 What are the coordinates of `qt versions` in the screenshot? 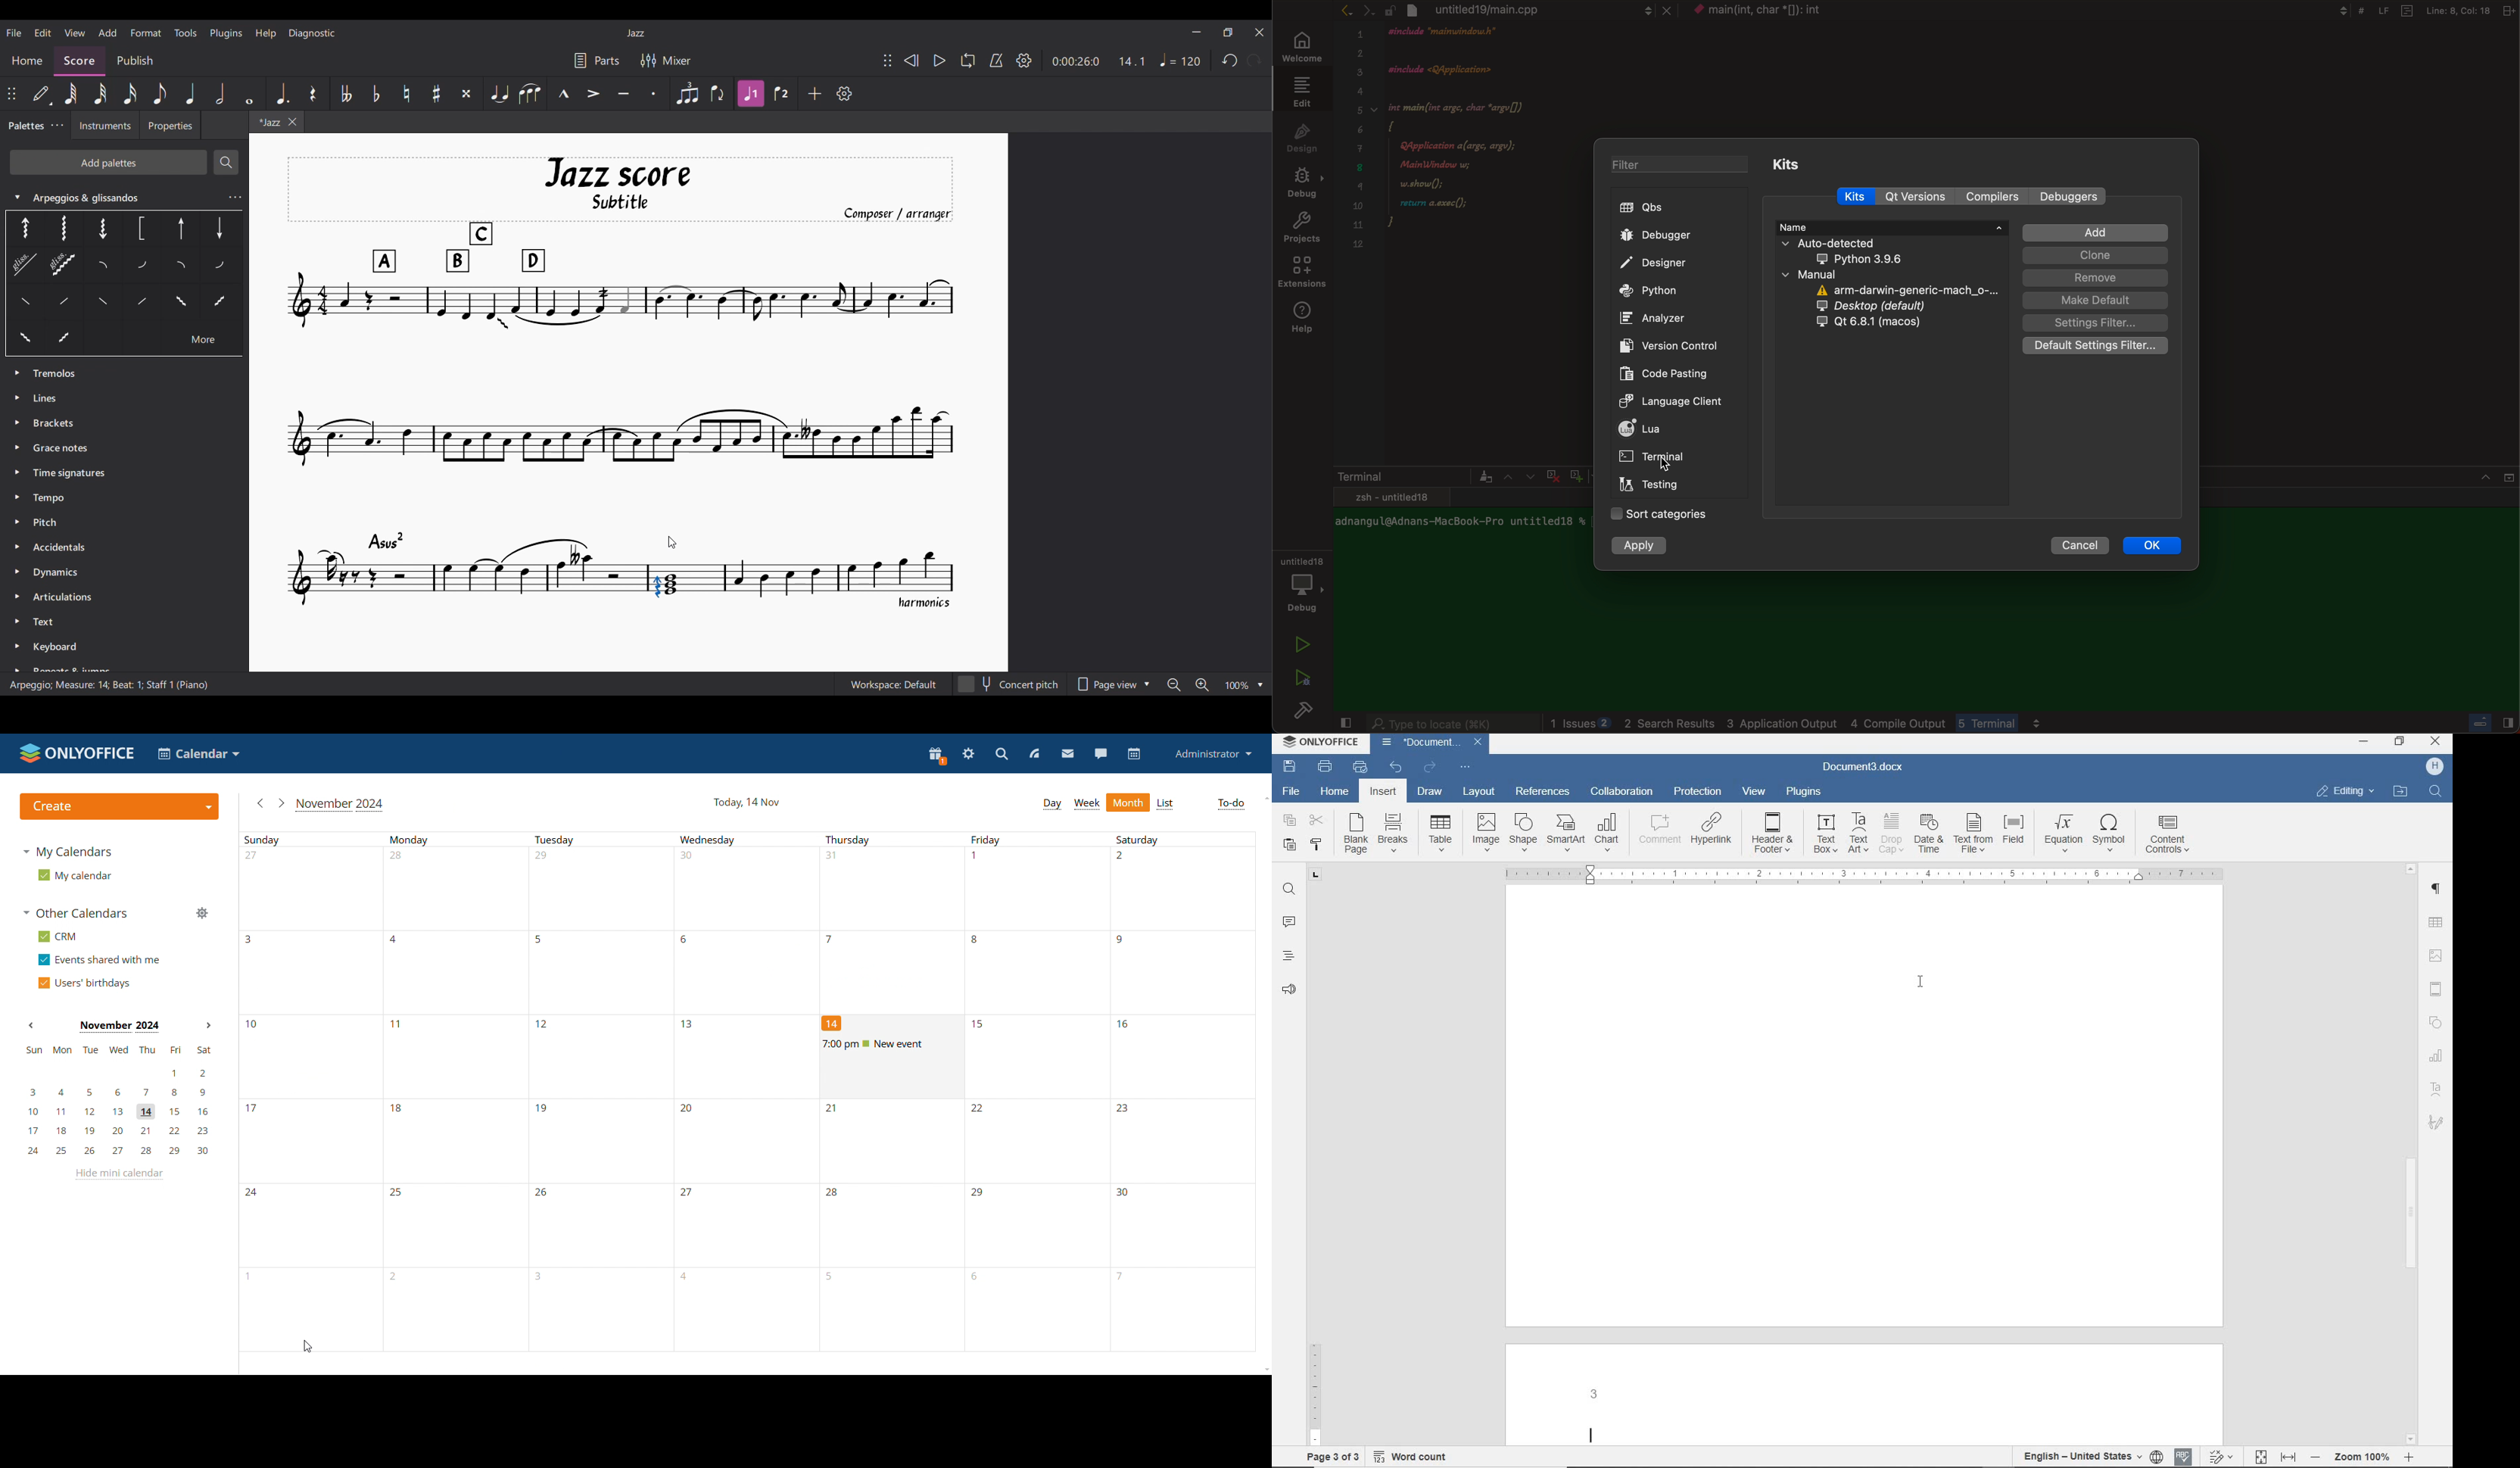 It's located at (1916, 197).